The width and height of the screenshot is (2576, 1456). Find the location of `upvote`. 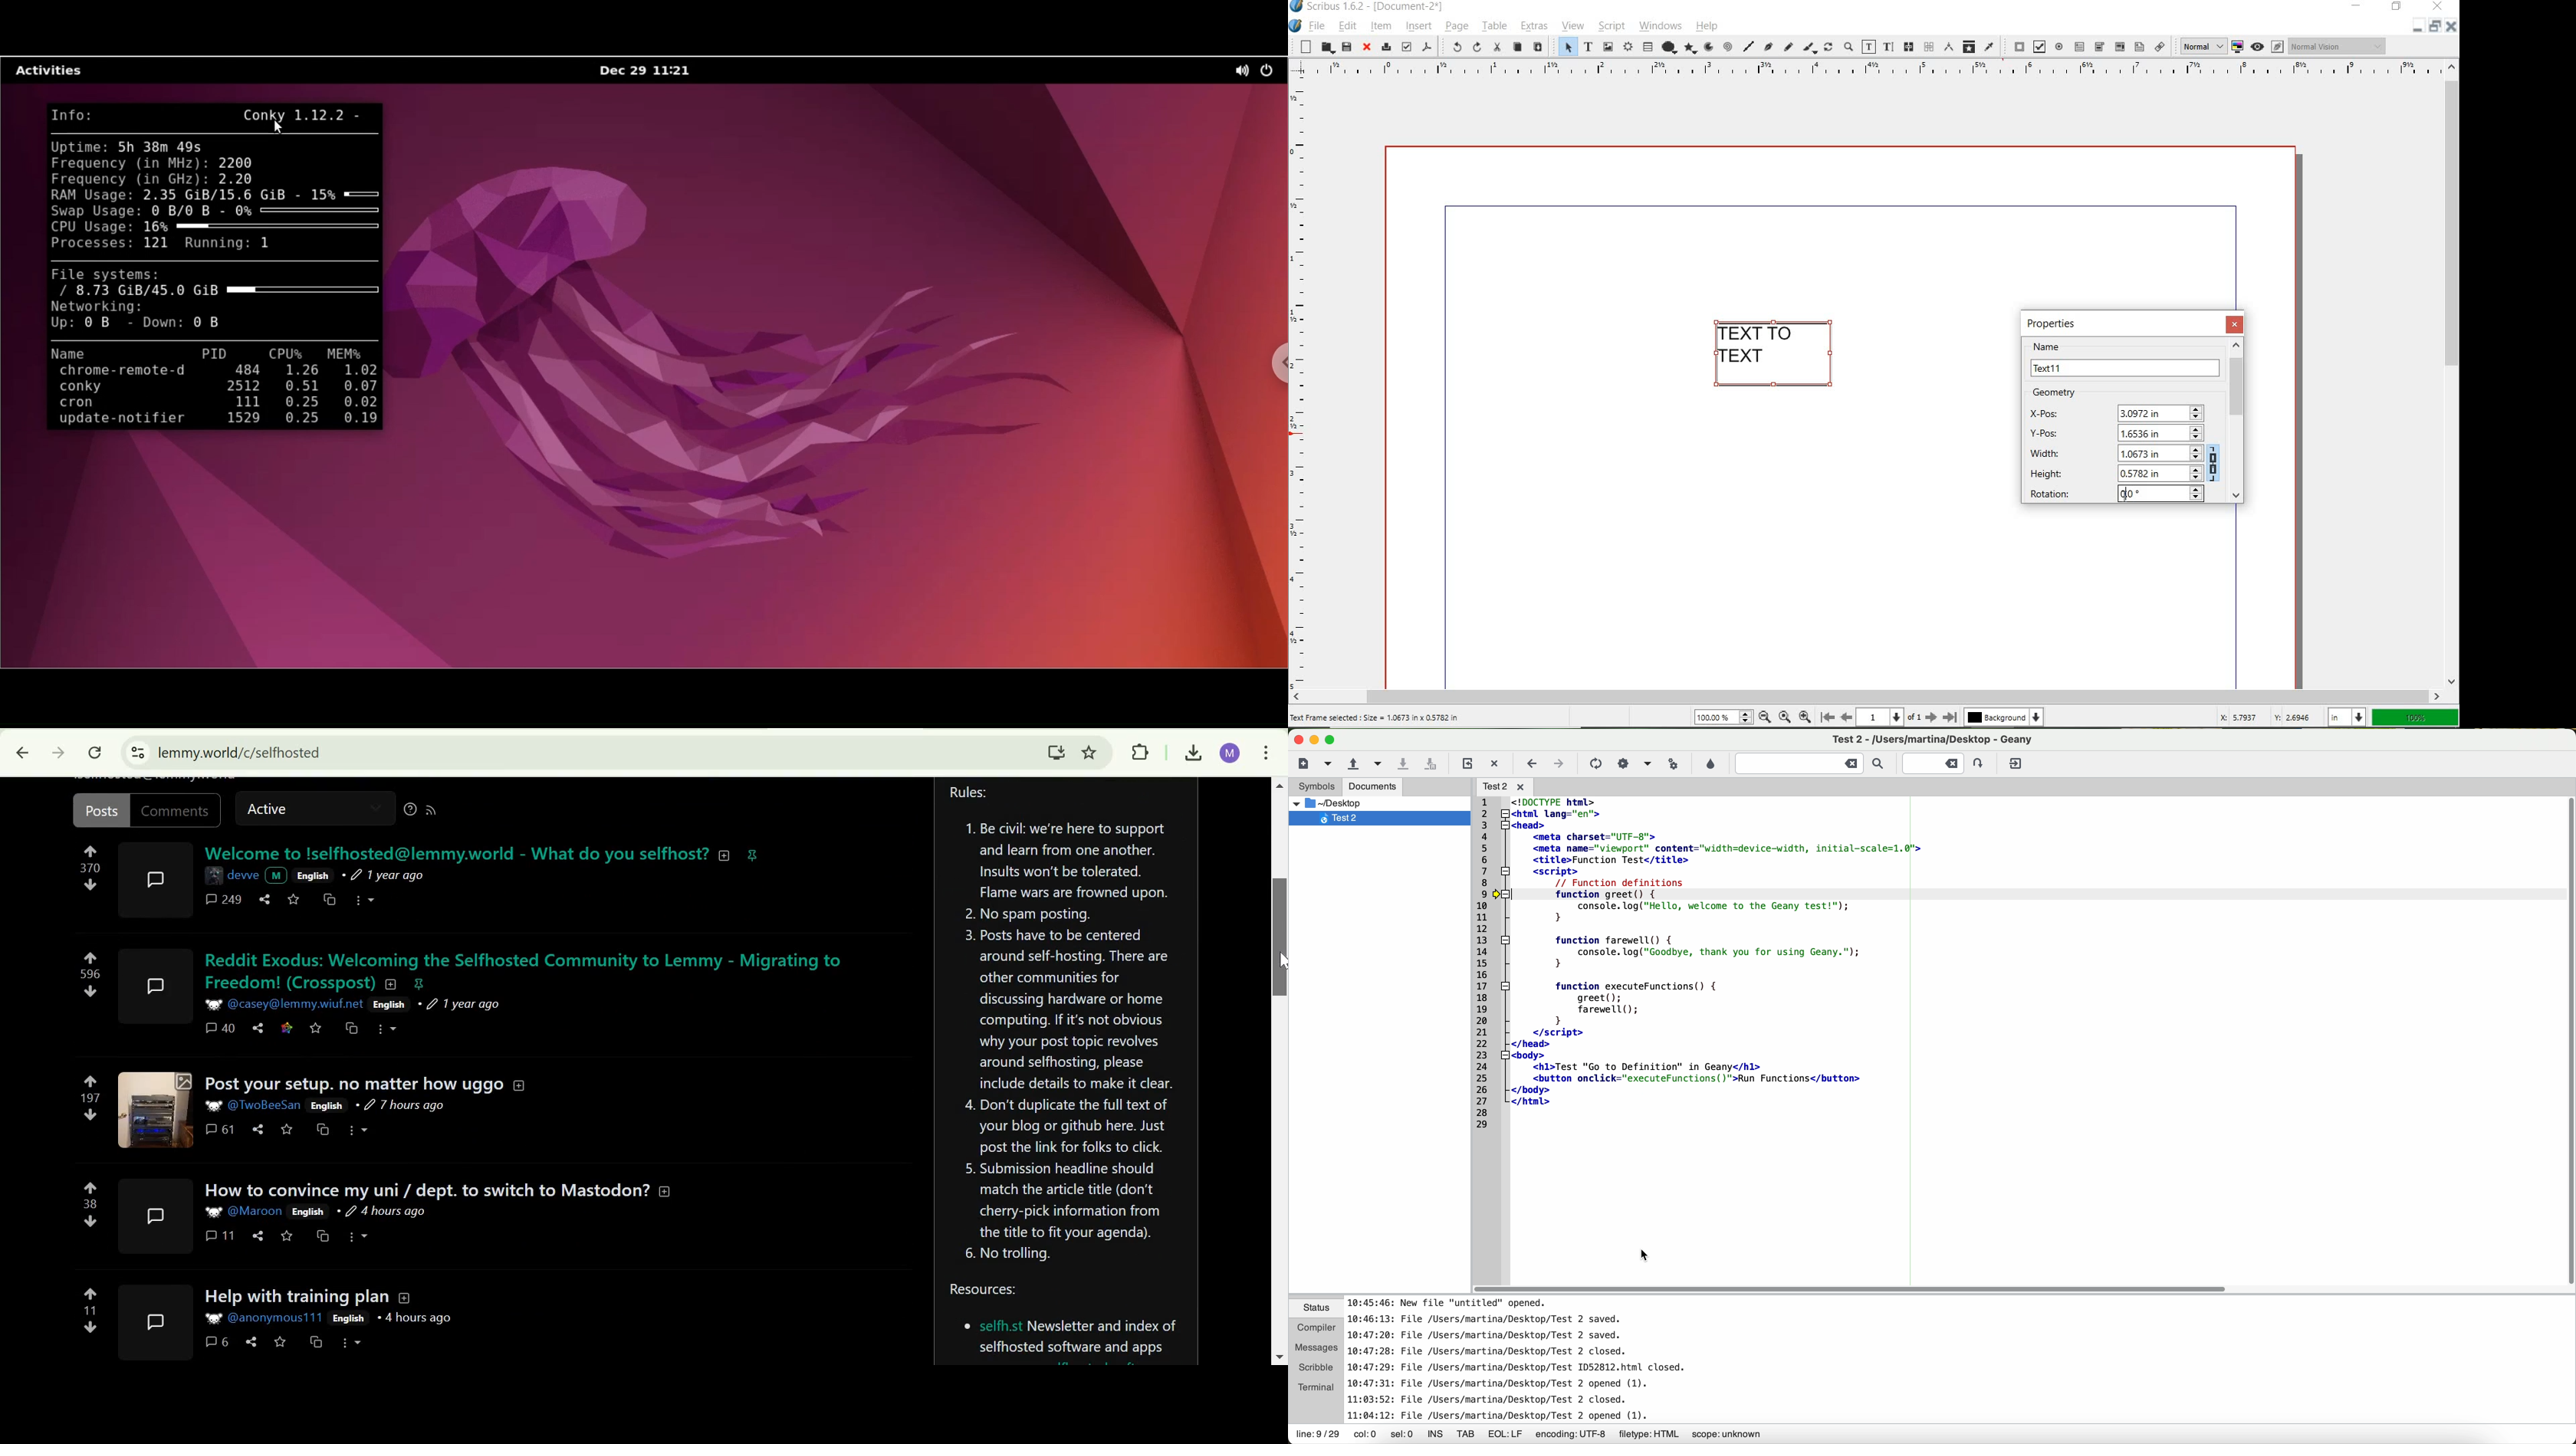

upvote is located at coordinates (90, 852).